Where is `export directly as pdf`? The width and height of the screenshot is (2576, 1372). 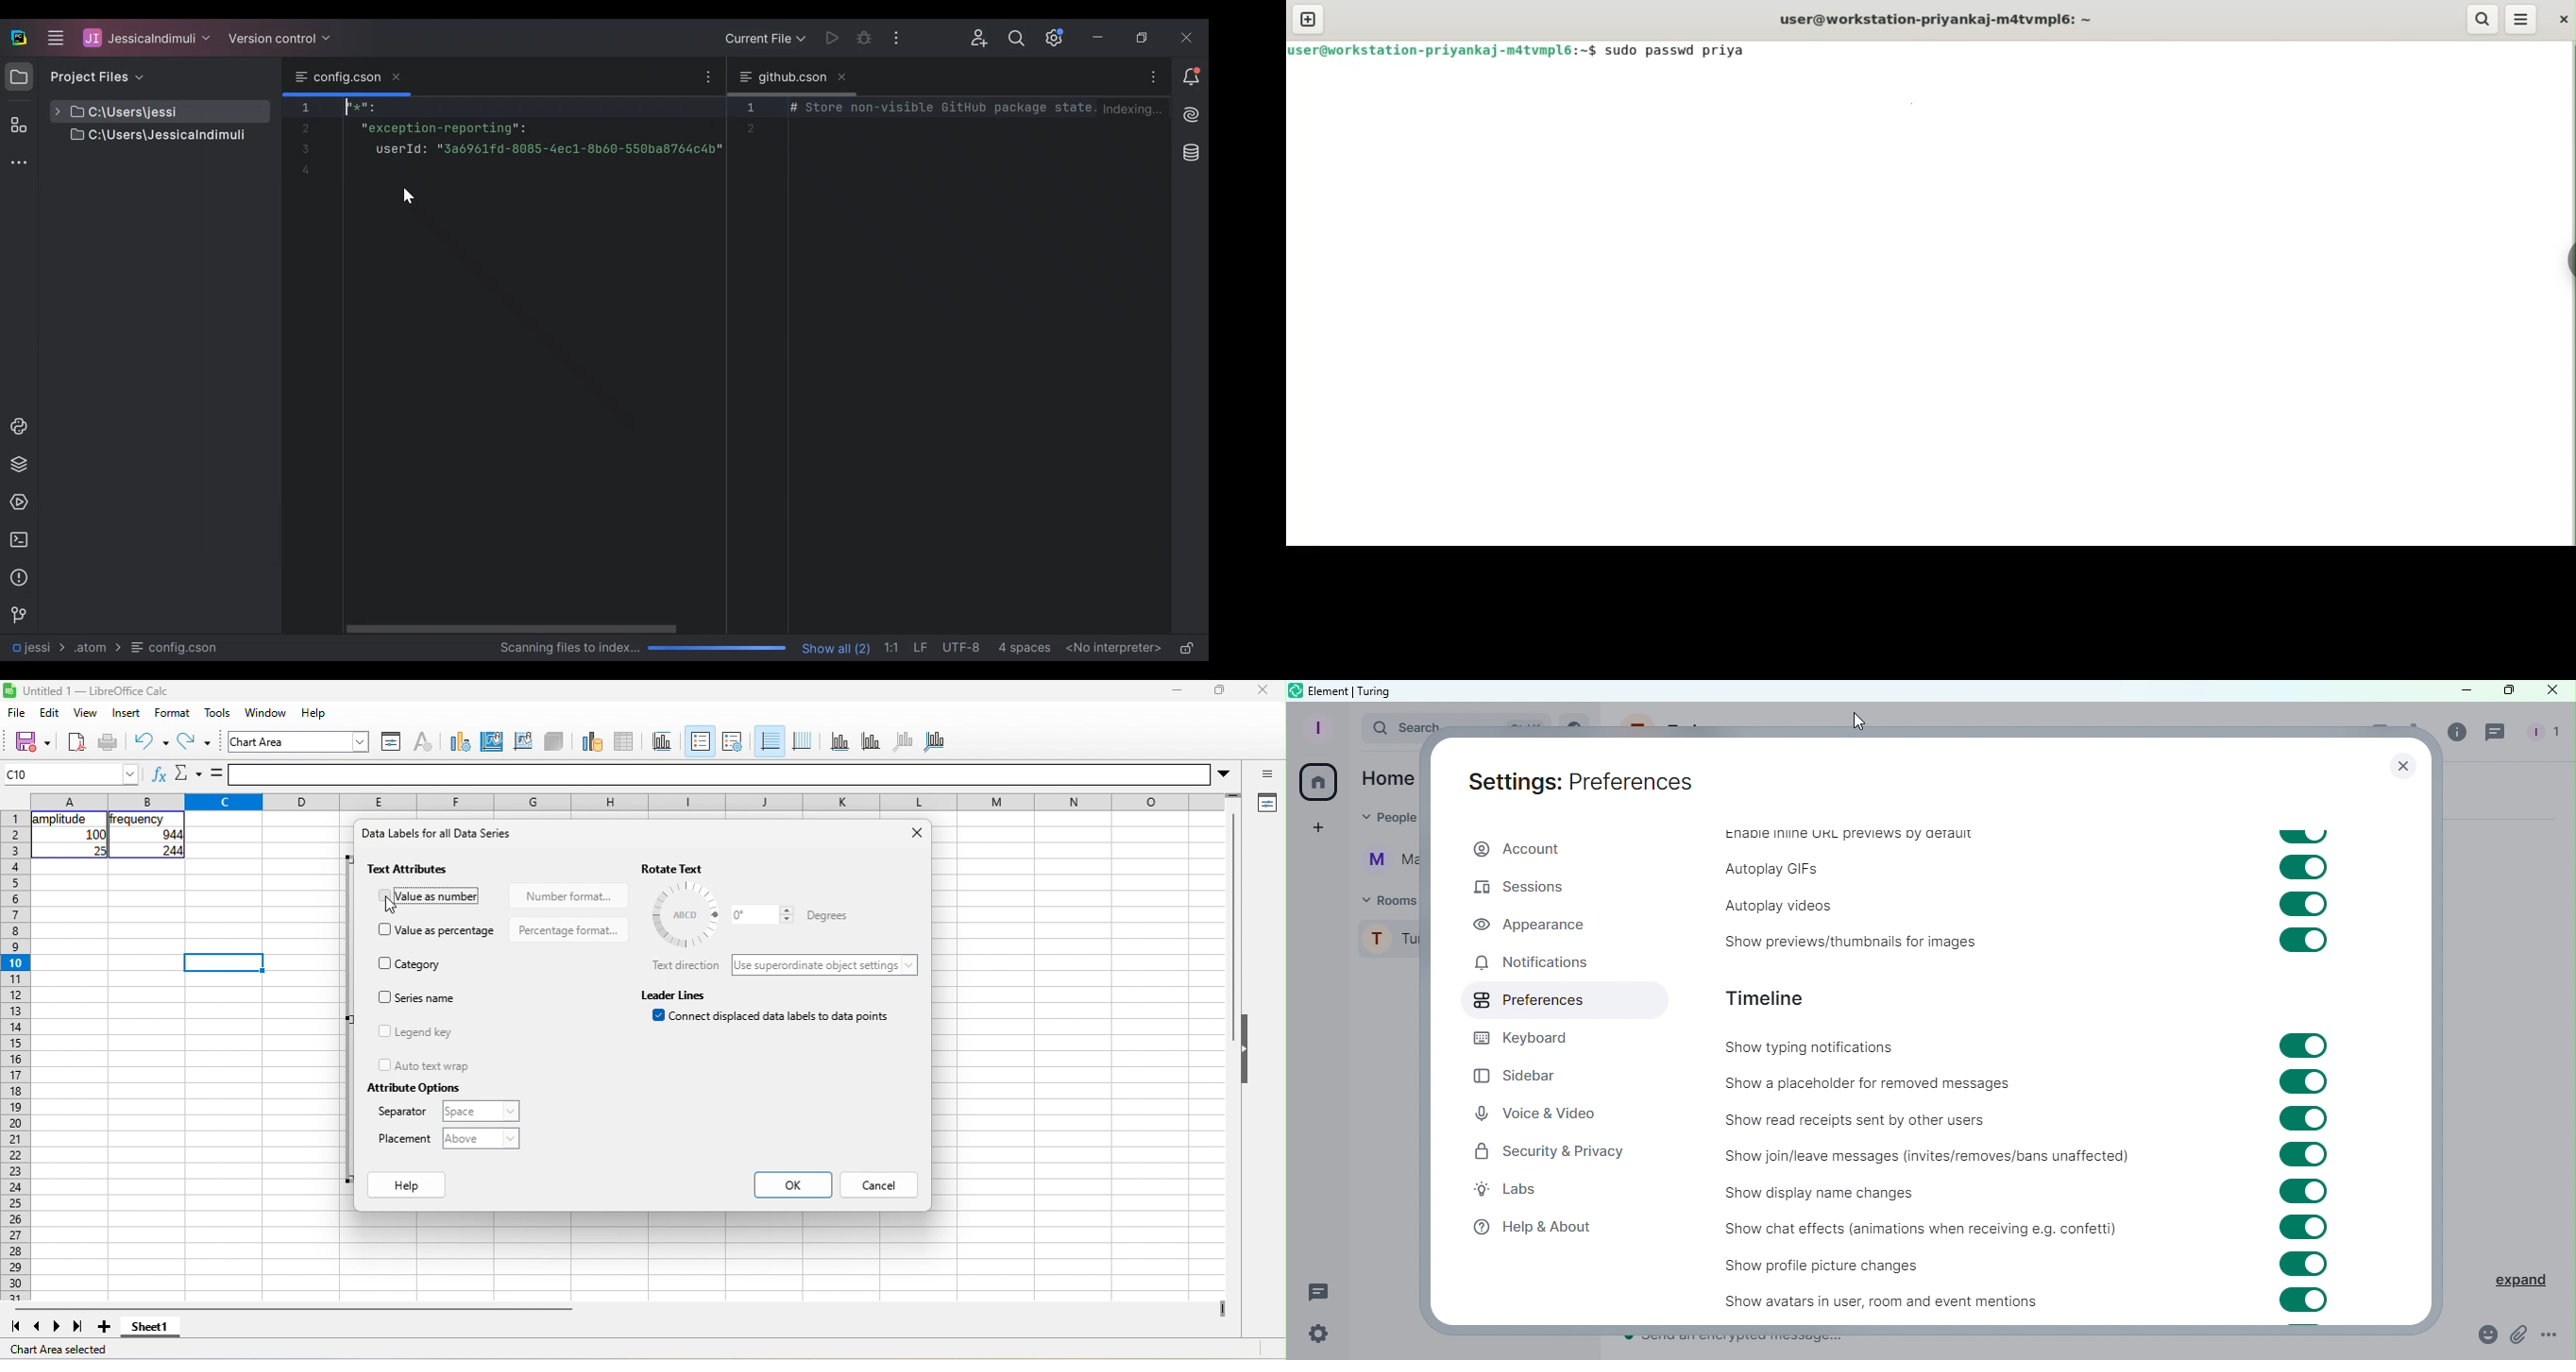 export directly as pdf is located at coordinates (76, 743).